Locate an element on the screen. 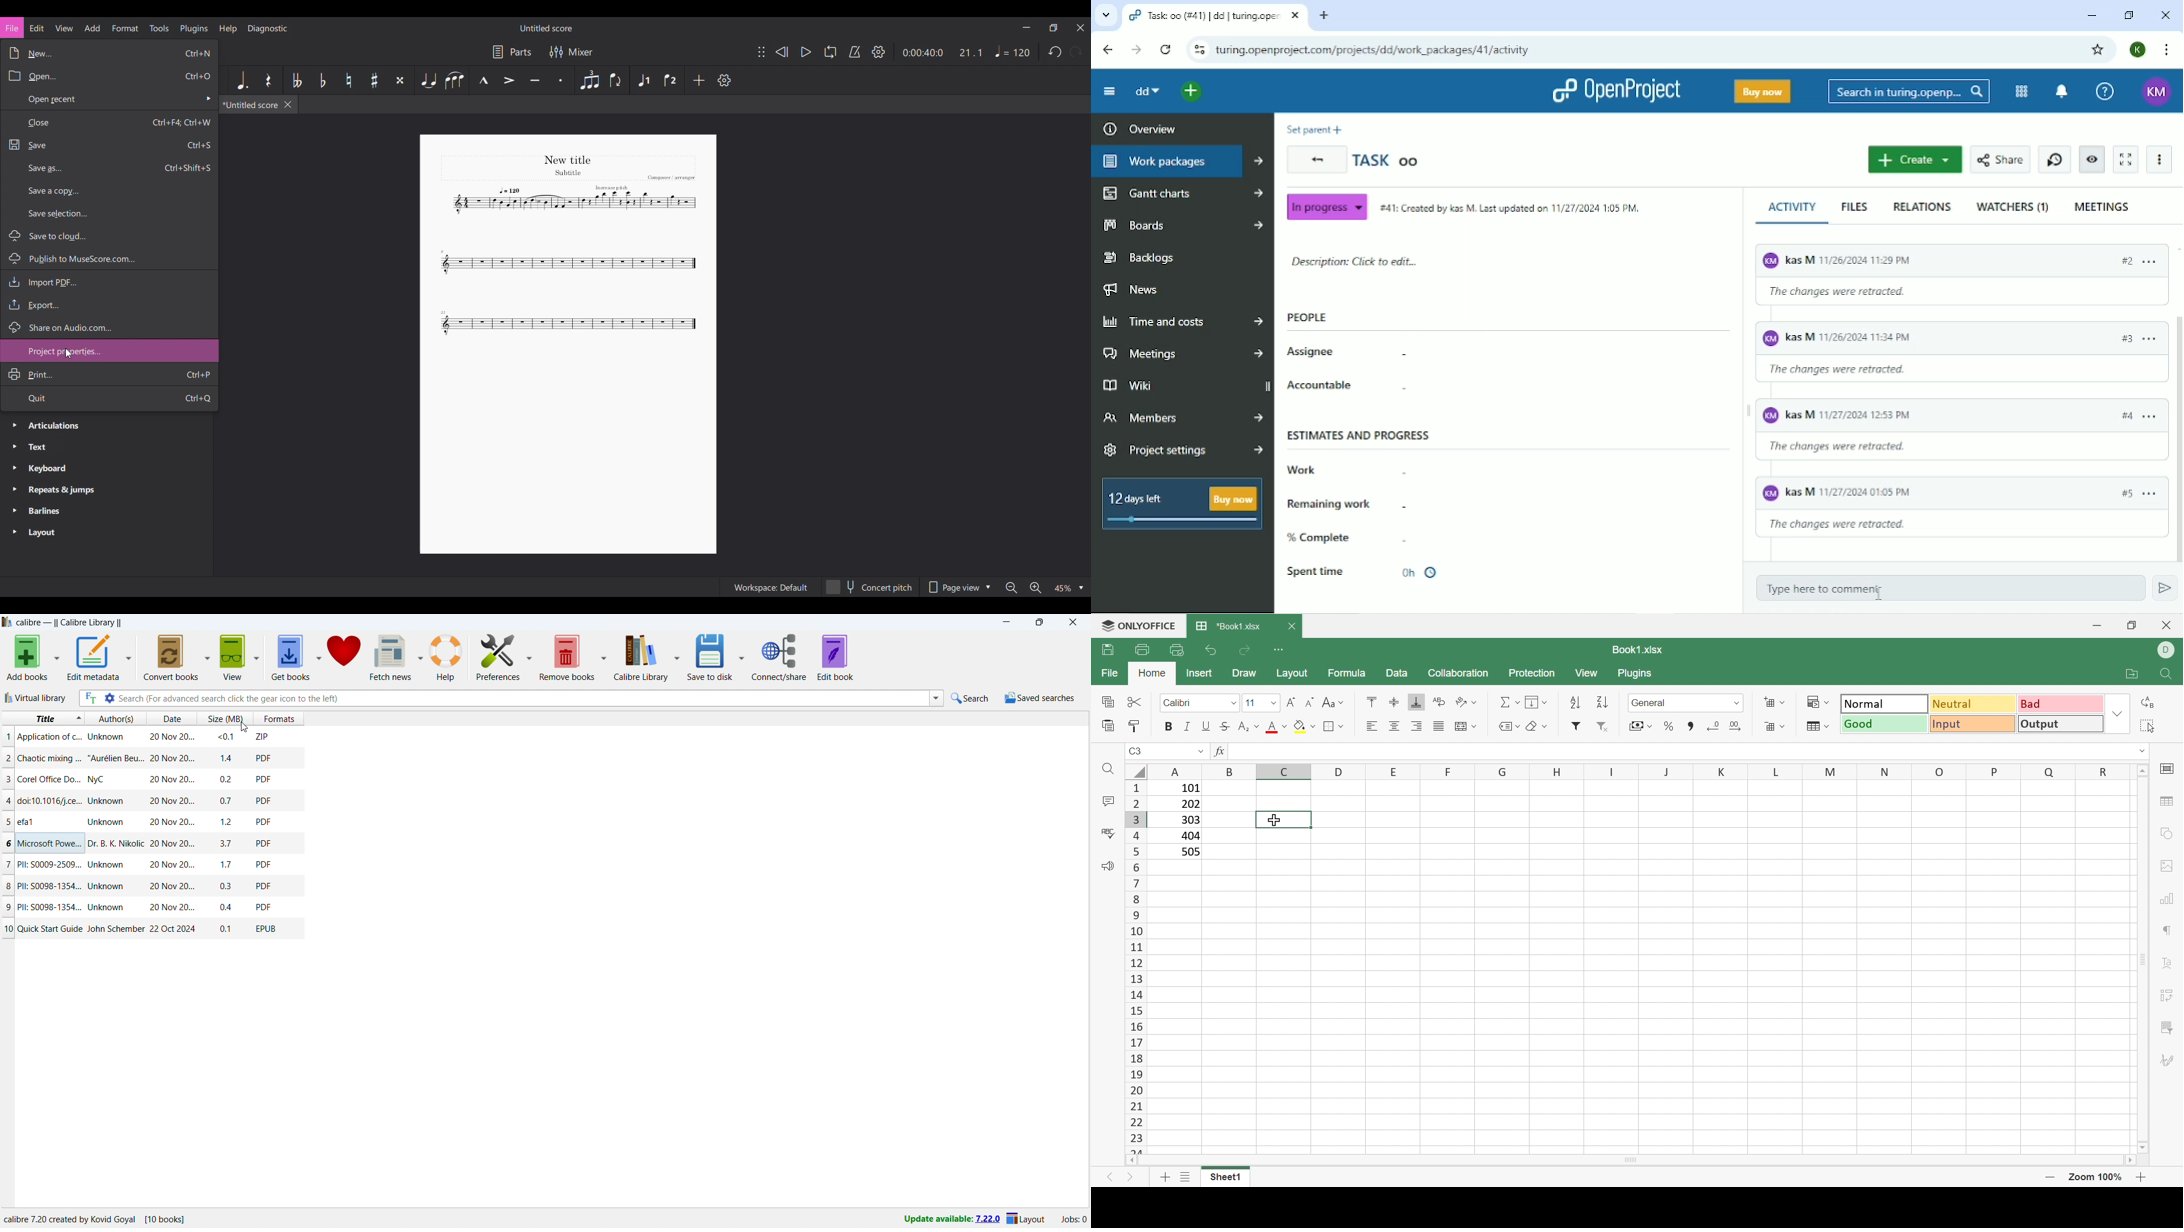 Image resolution: width=2184 pixels, height=1232 pixels. Fill is located at coordinates (1304, 727).